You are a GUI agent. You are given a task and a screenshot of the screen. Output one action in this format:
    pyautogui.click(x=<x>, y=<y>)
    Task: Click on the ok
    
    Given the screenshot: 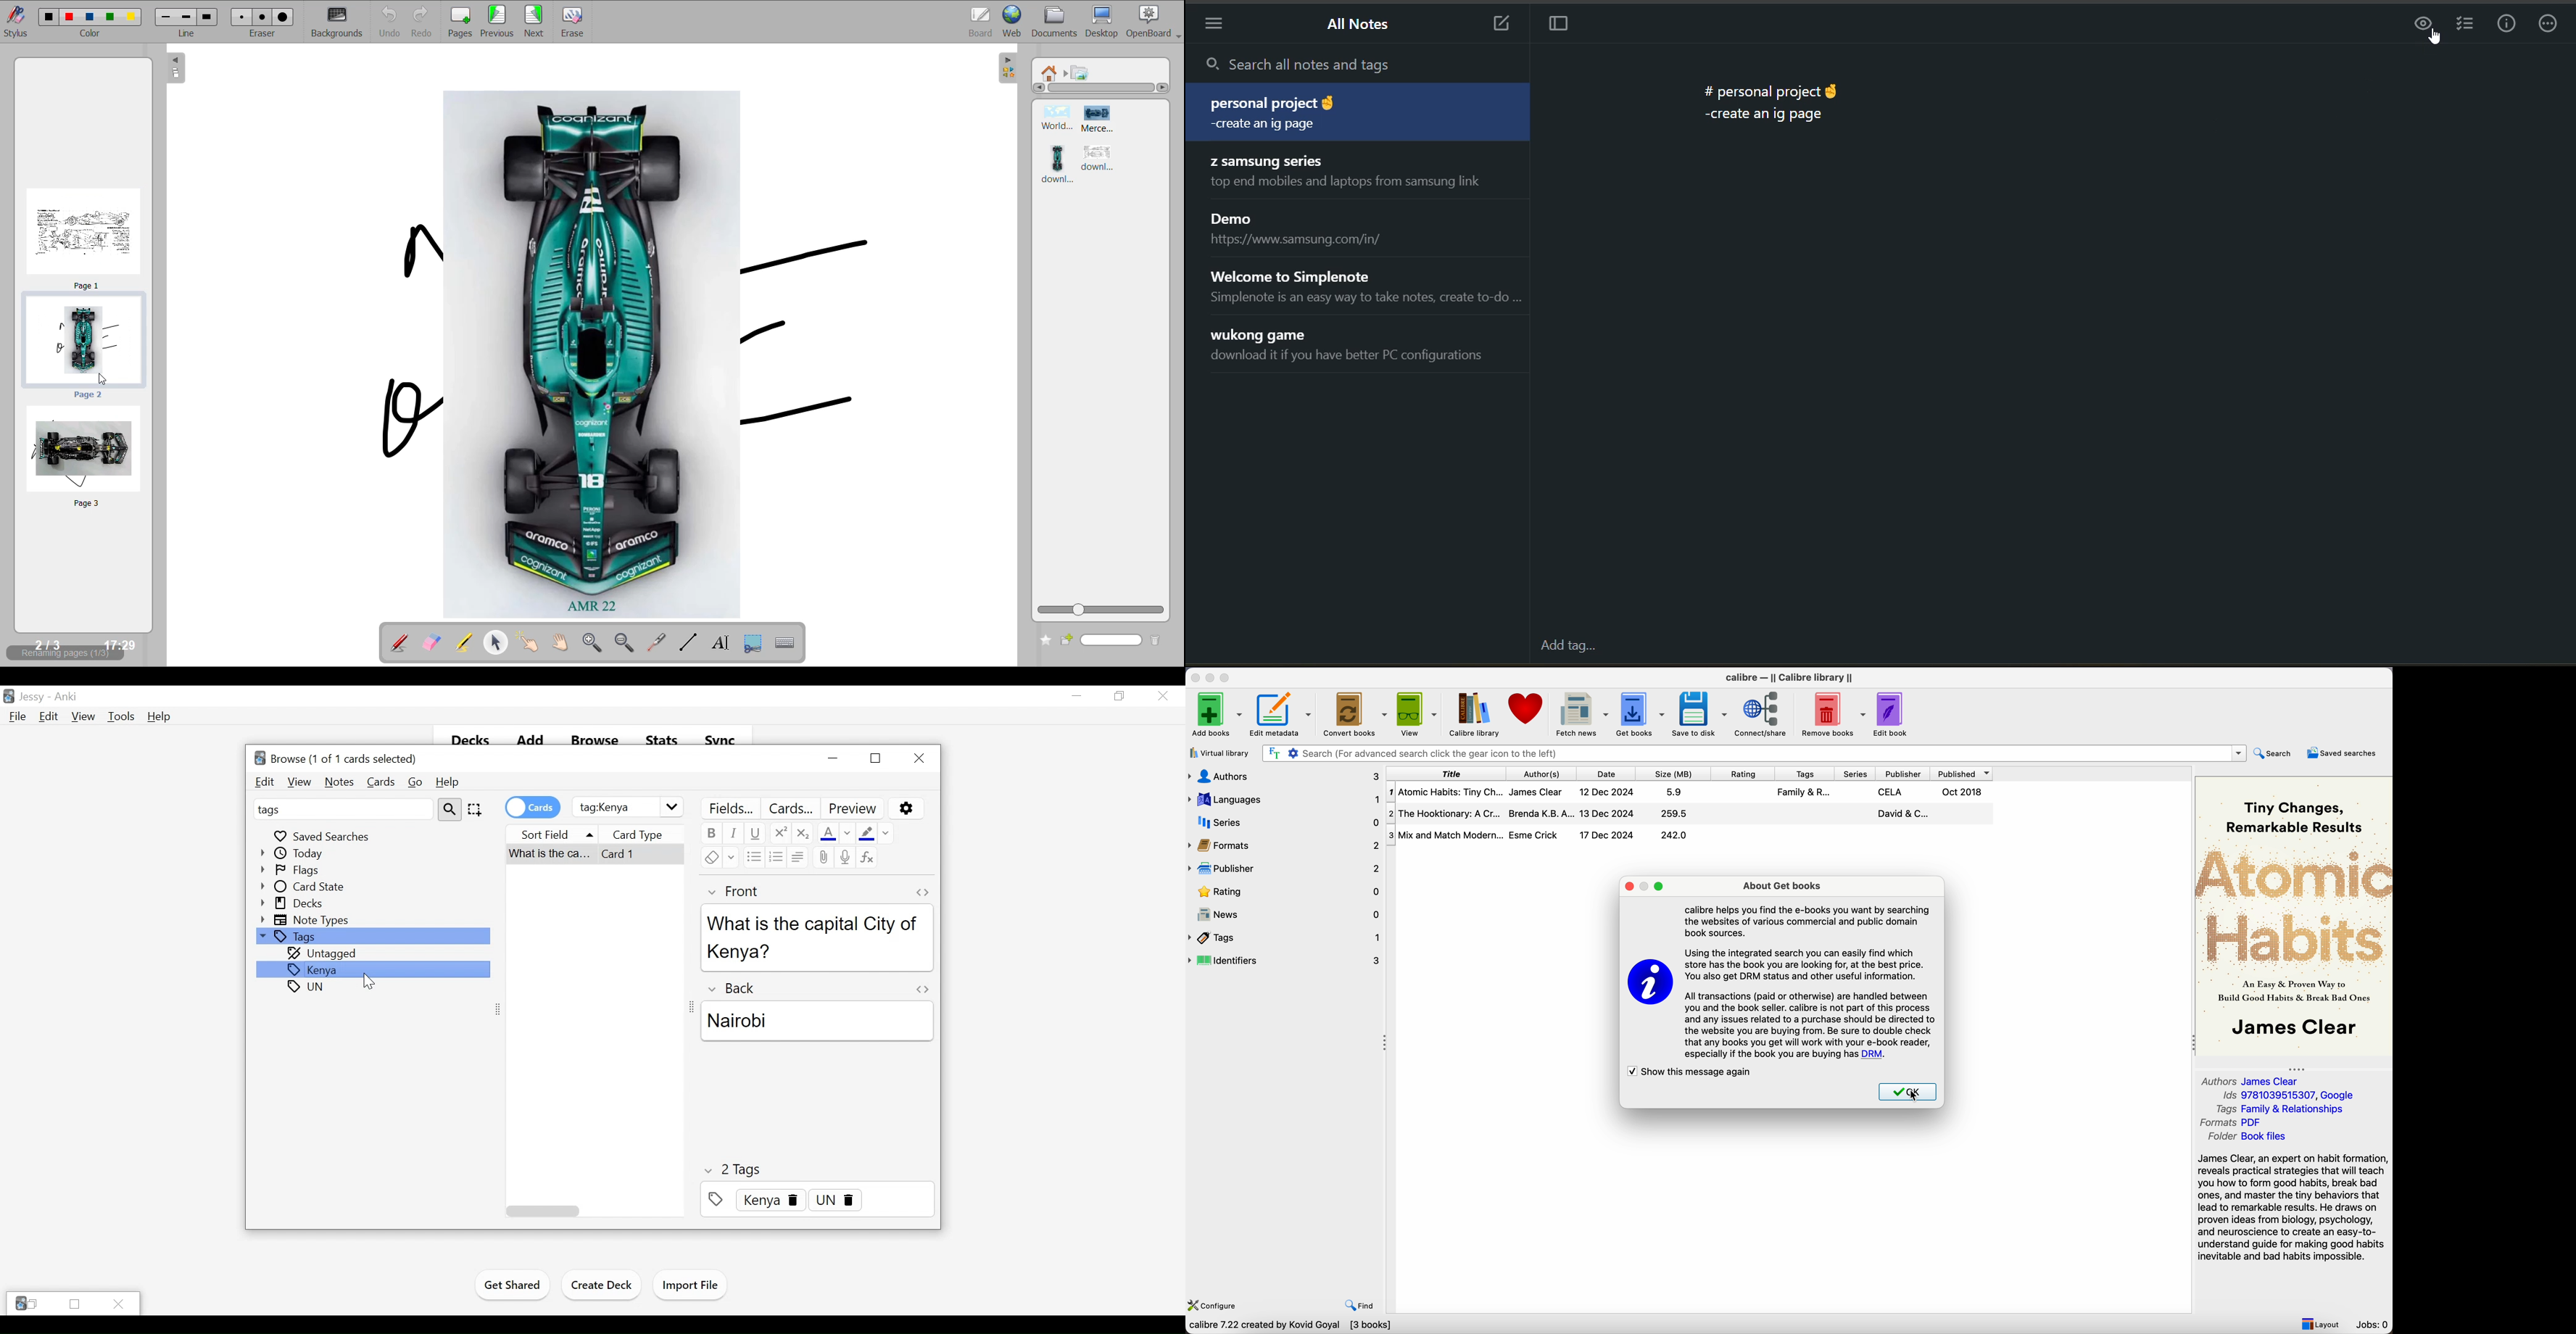 What is the action you would take?
    pyautogui.click(x=1906, y=1092)
    